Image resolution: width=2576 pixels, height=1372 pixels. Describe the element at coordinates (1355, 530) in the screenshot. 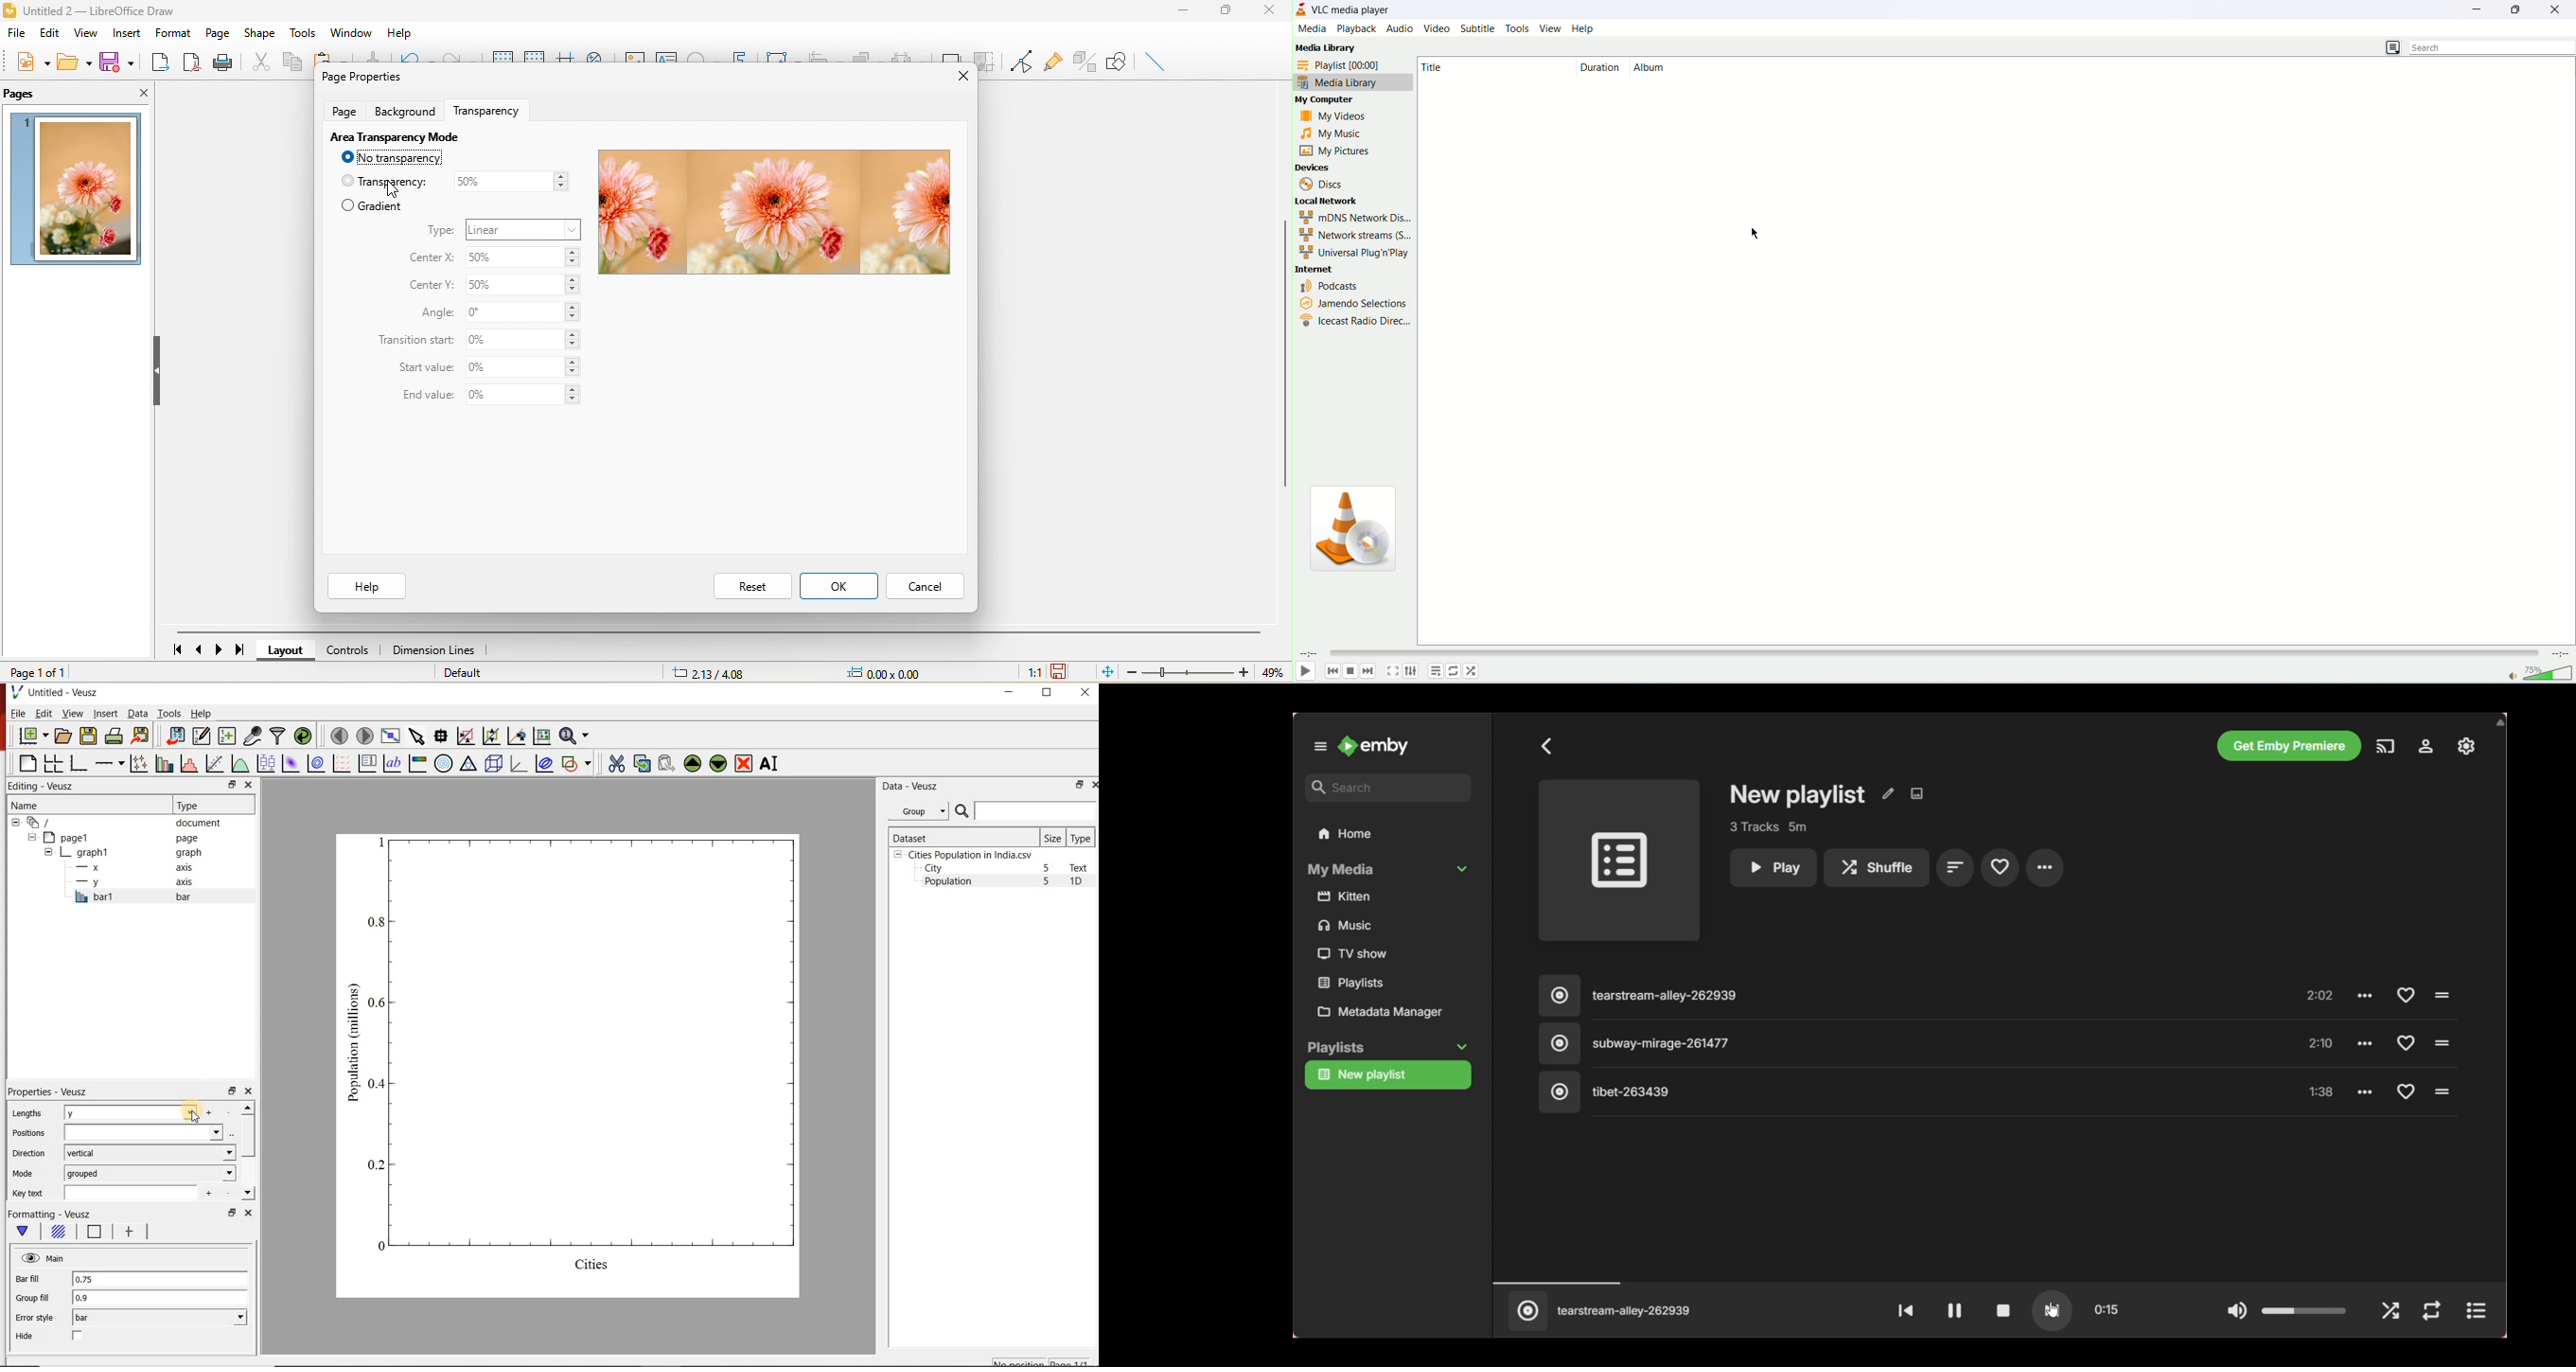

I see `image` at that location.